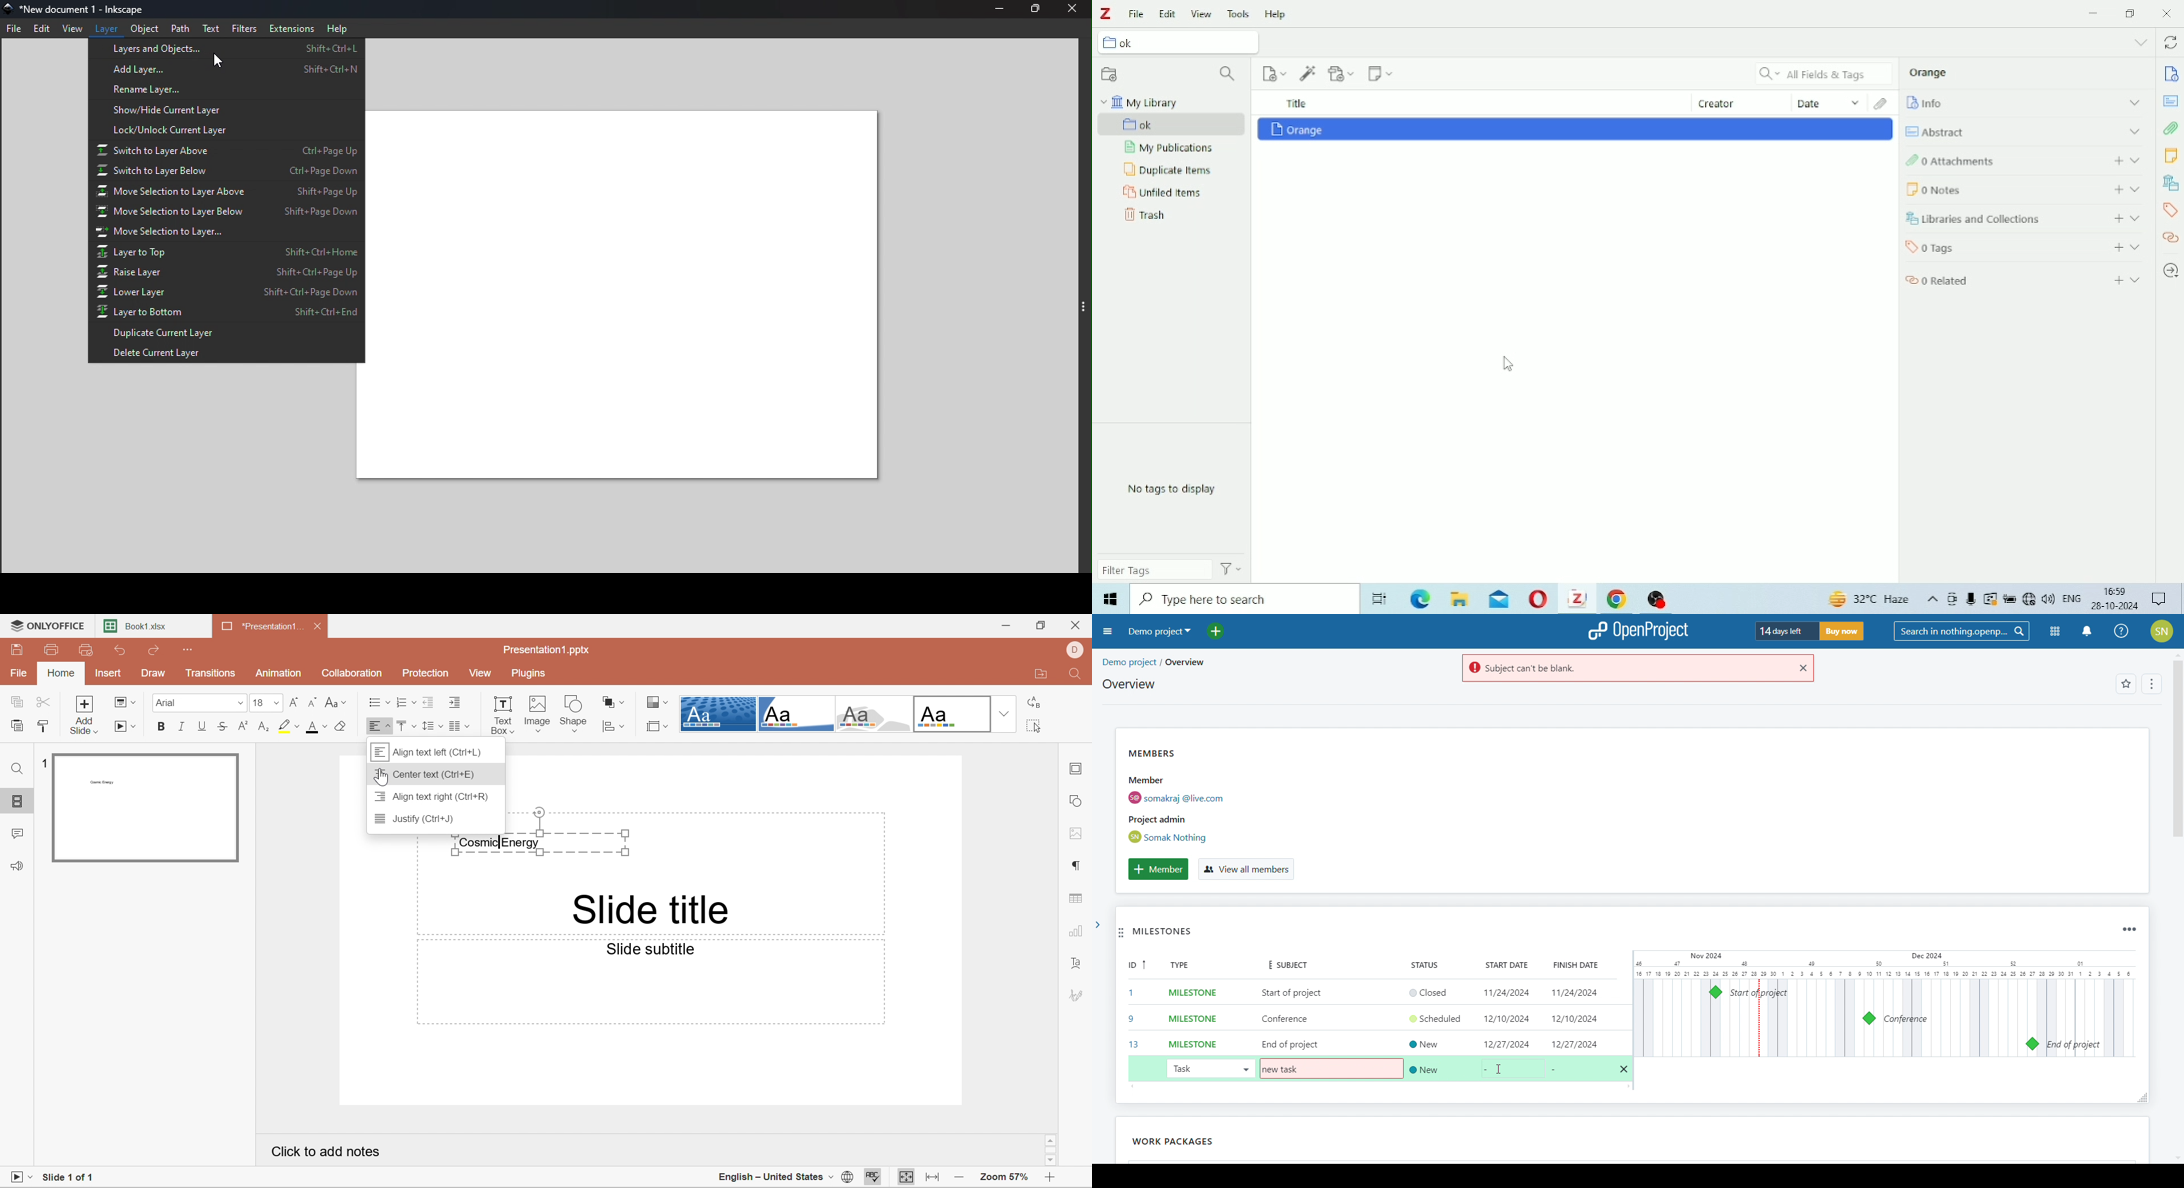 This screenshot has width=2184, height=1204. I want to click on Notes, so click(2170, 155).